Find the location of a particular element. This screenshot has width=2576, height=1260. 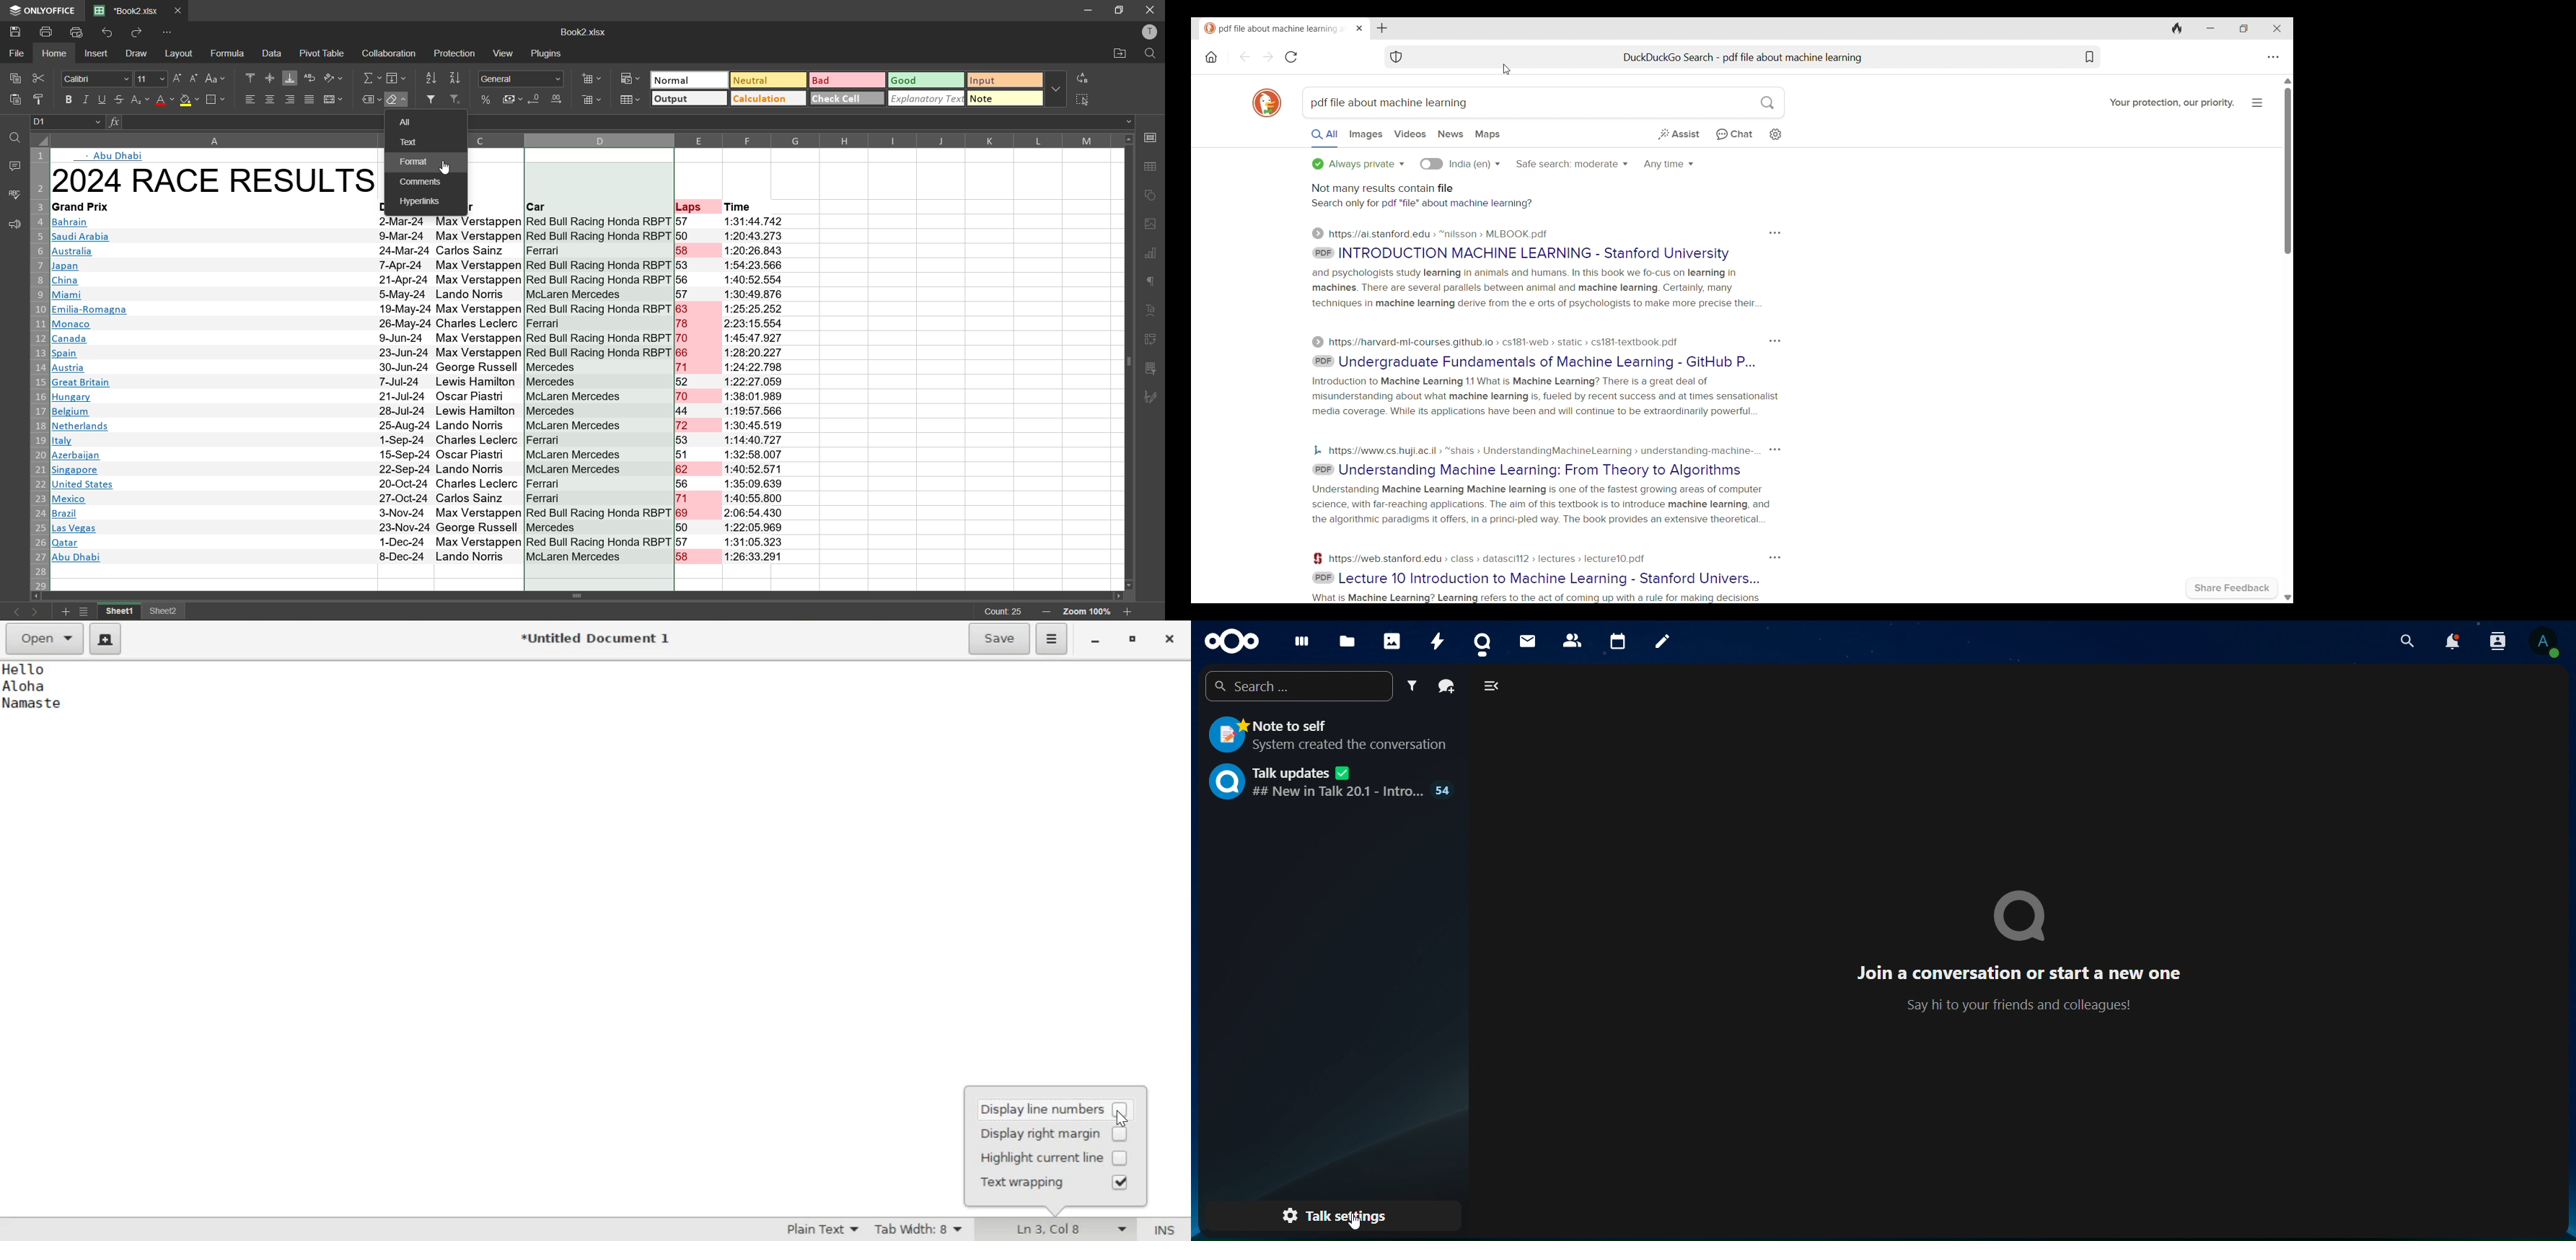

Belgium 28-Jul-24 Lewis Hamilton Mercedes 44 1:19:57.566 is located at coordinates (423, 412).